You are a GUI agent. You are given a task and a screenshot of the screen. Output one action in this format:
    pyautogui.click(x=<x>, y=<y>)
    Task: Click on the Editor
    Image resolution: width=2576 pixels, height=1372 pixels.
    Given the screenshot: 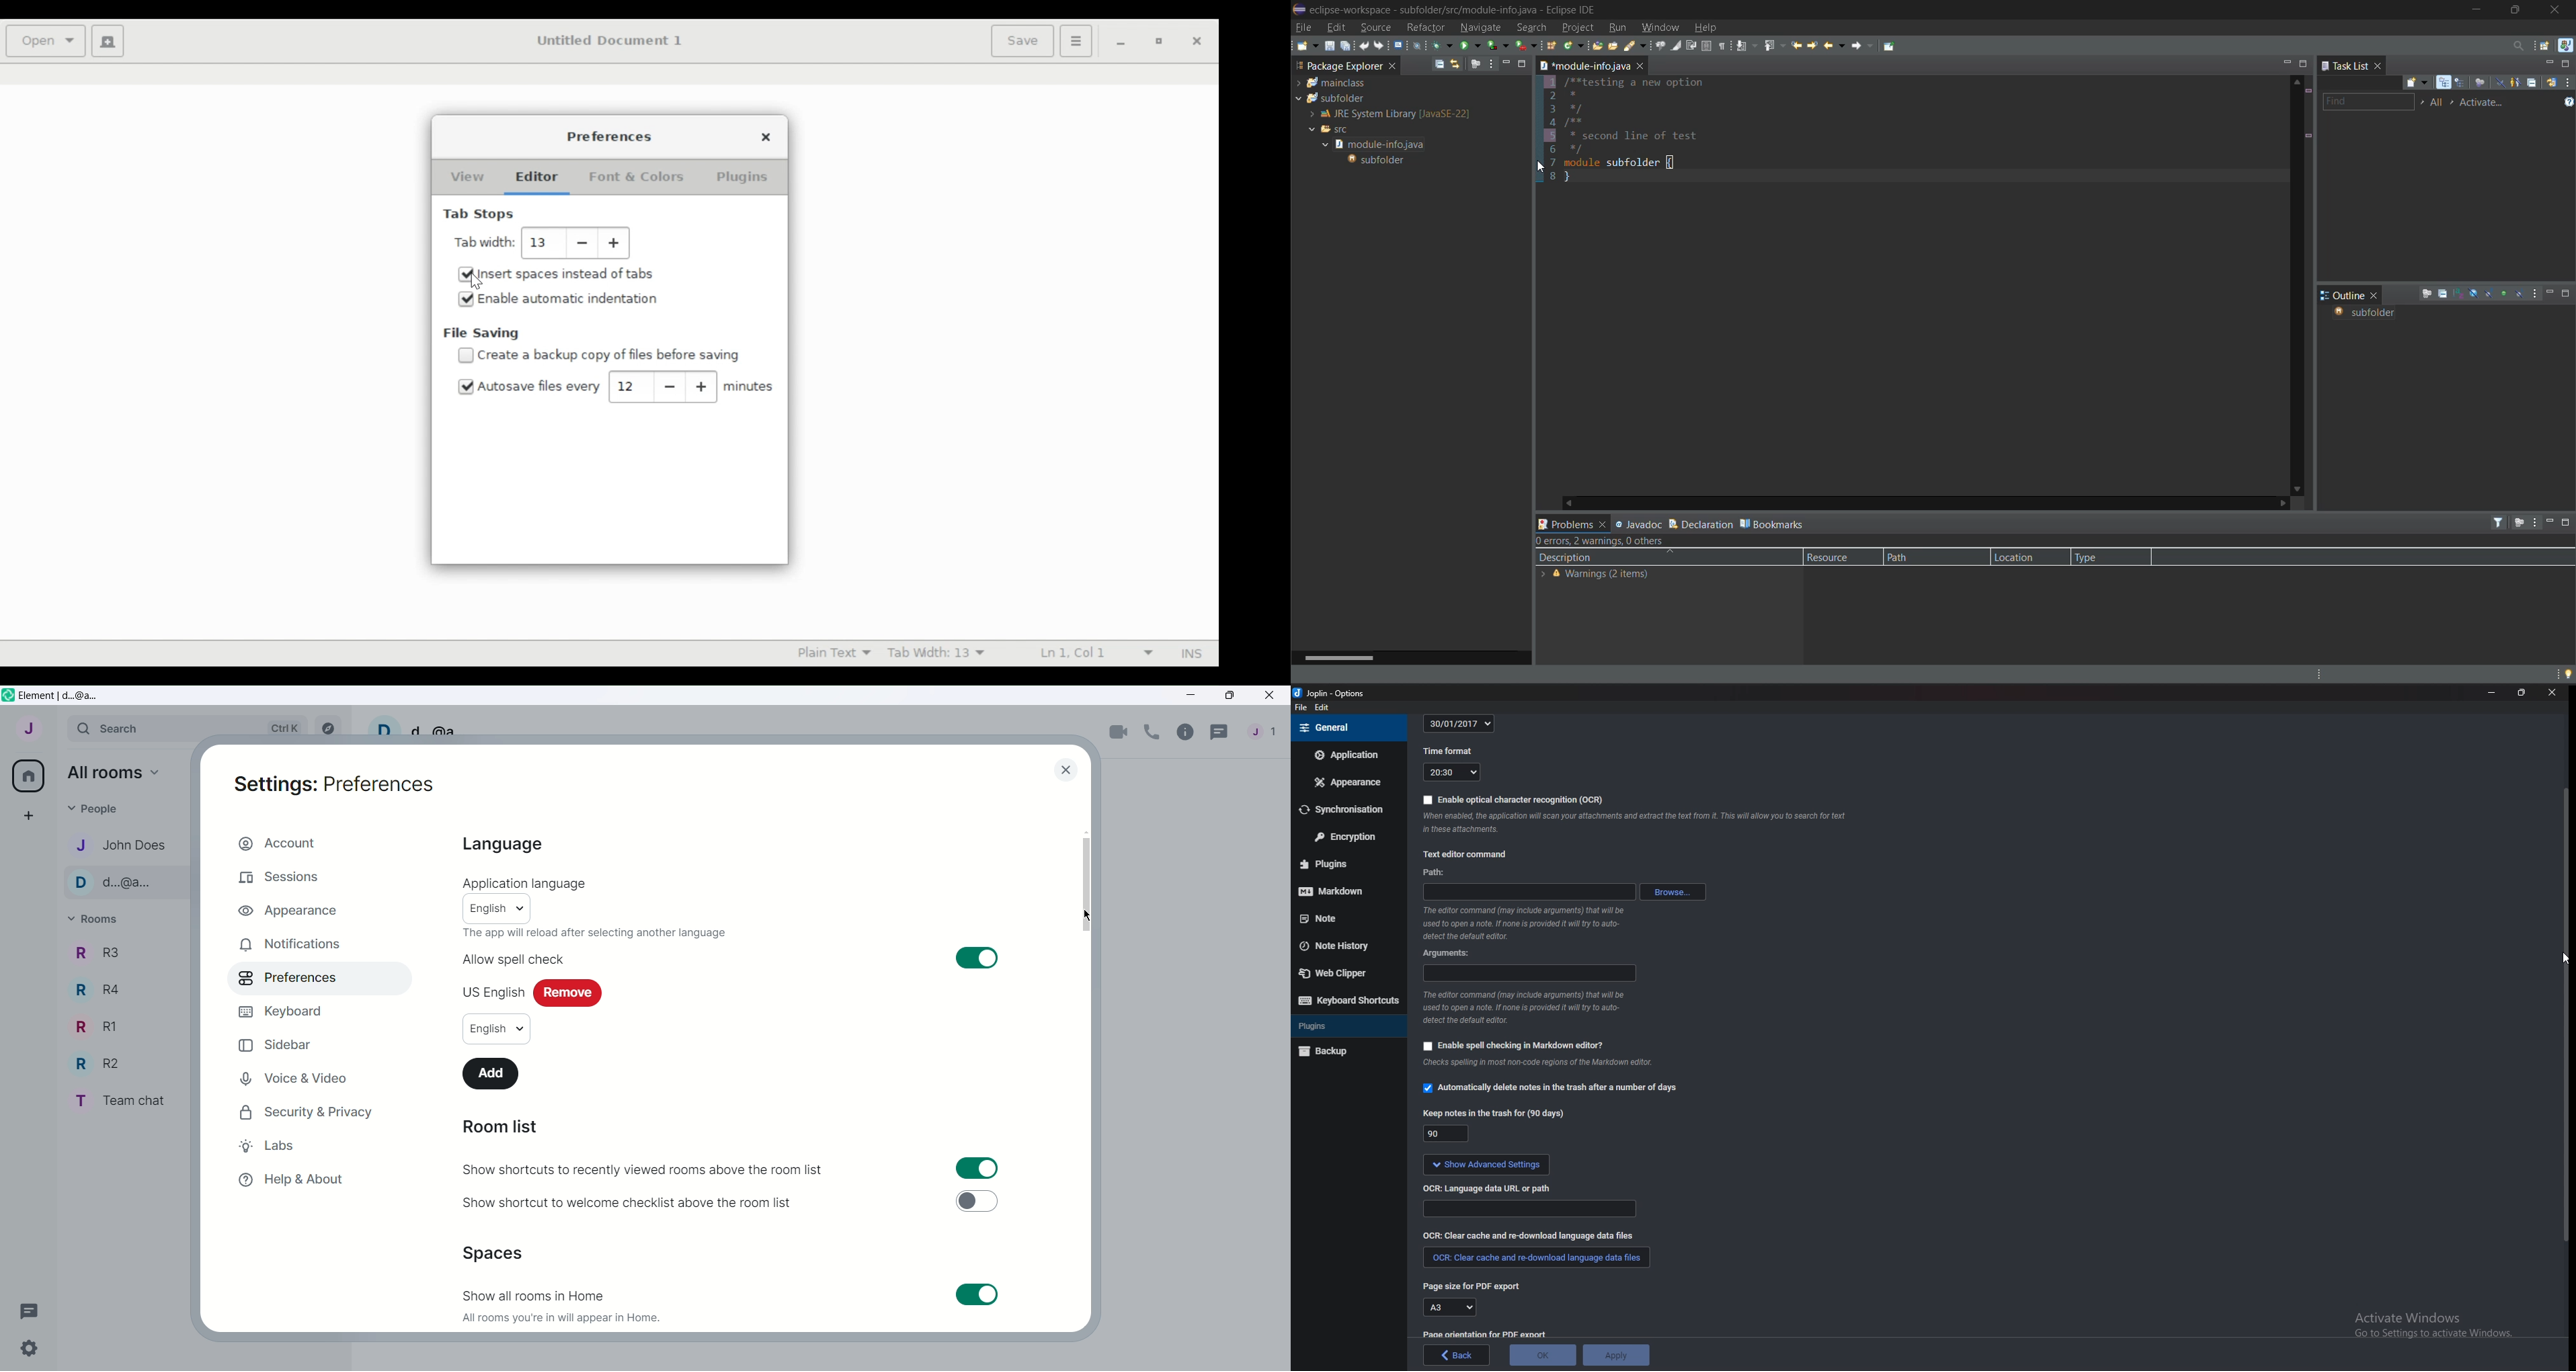 What is the action you would take?
    pyautogui.click(x=536, y=176)
    